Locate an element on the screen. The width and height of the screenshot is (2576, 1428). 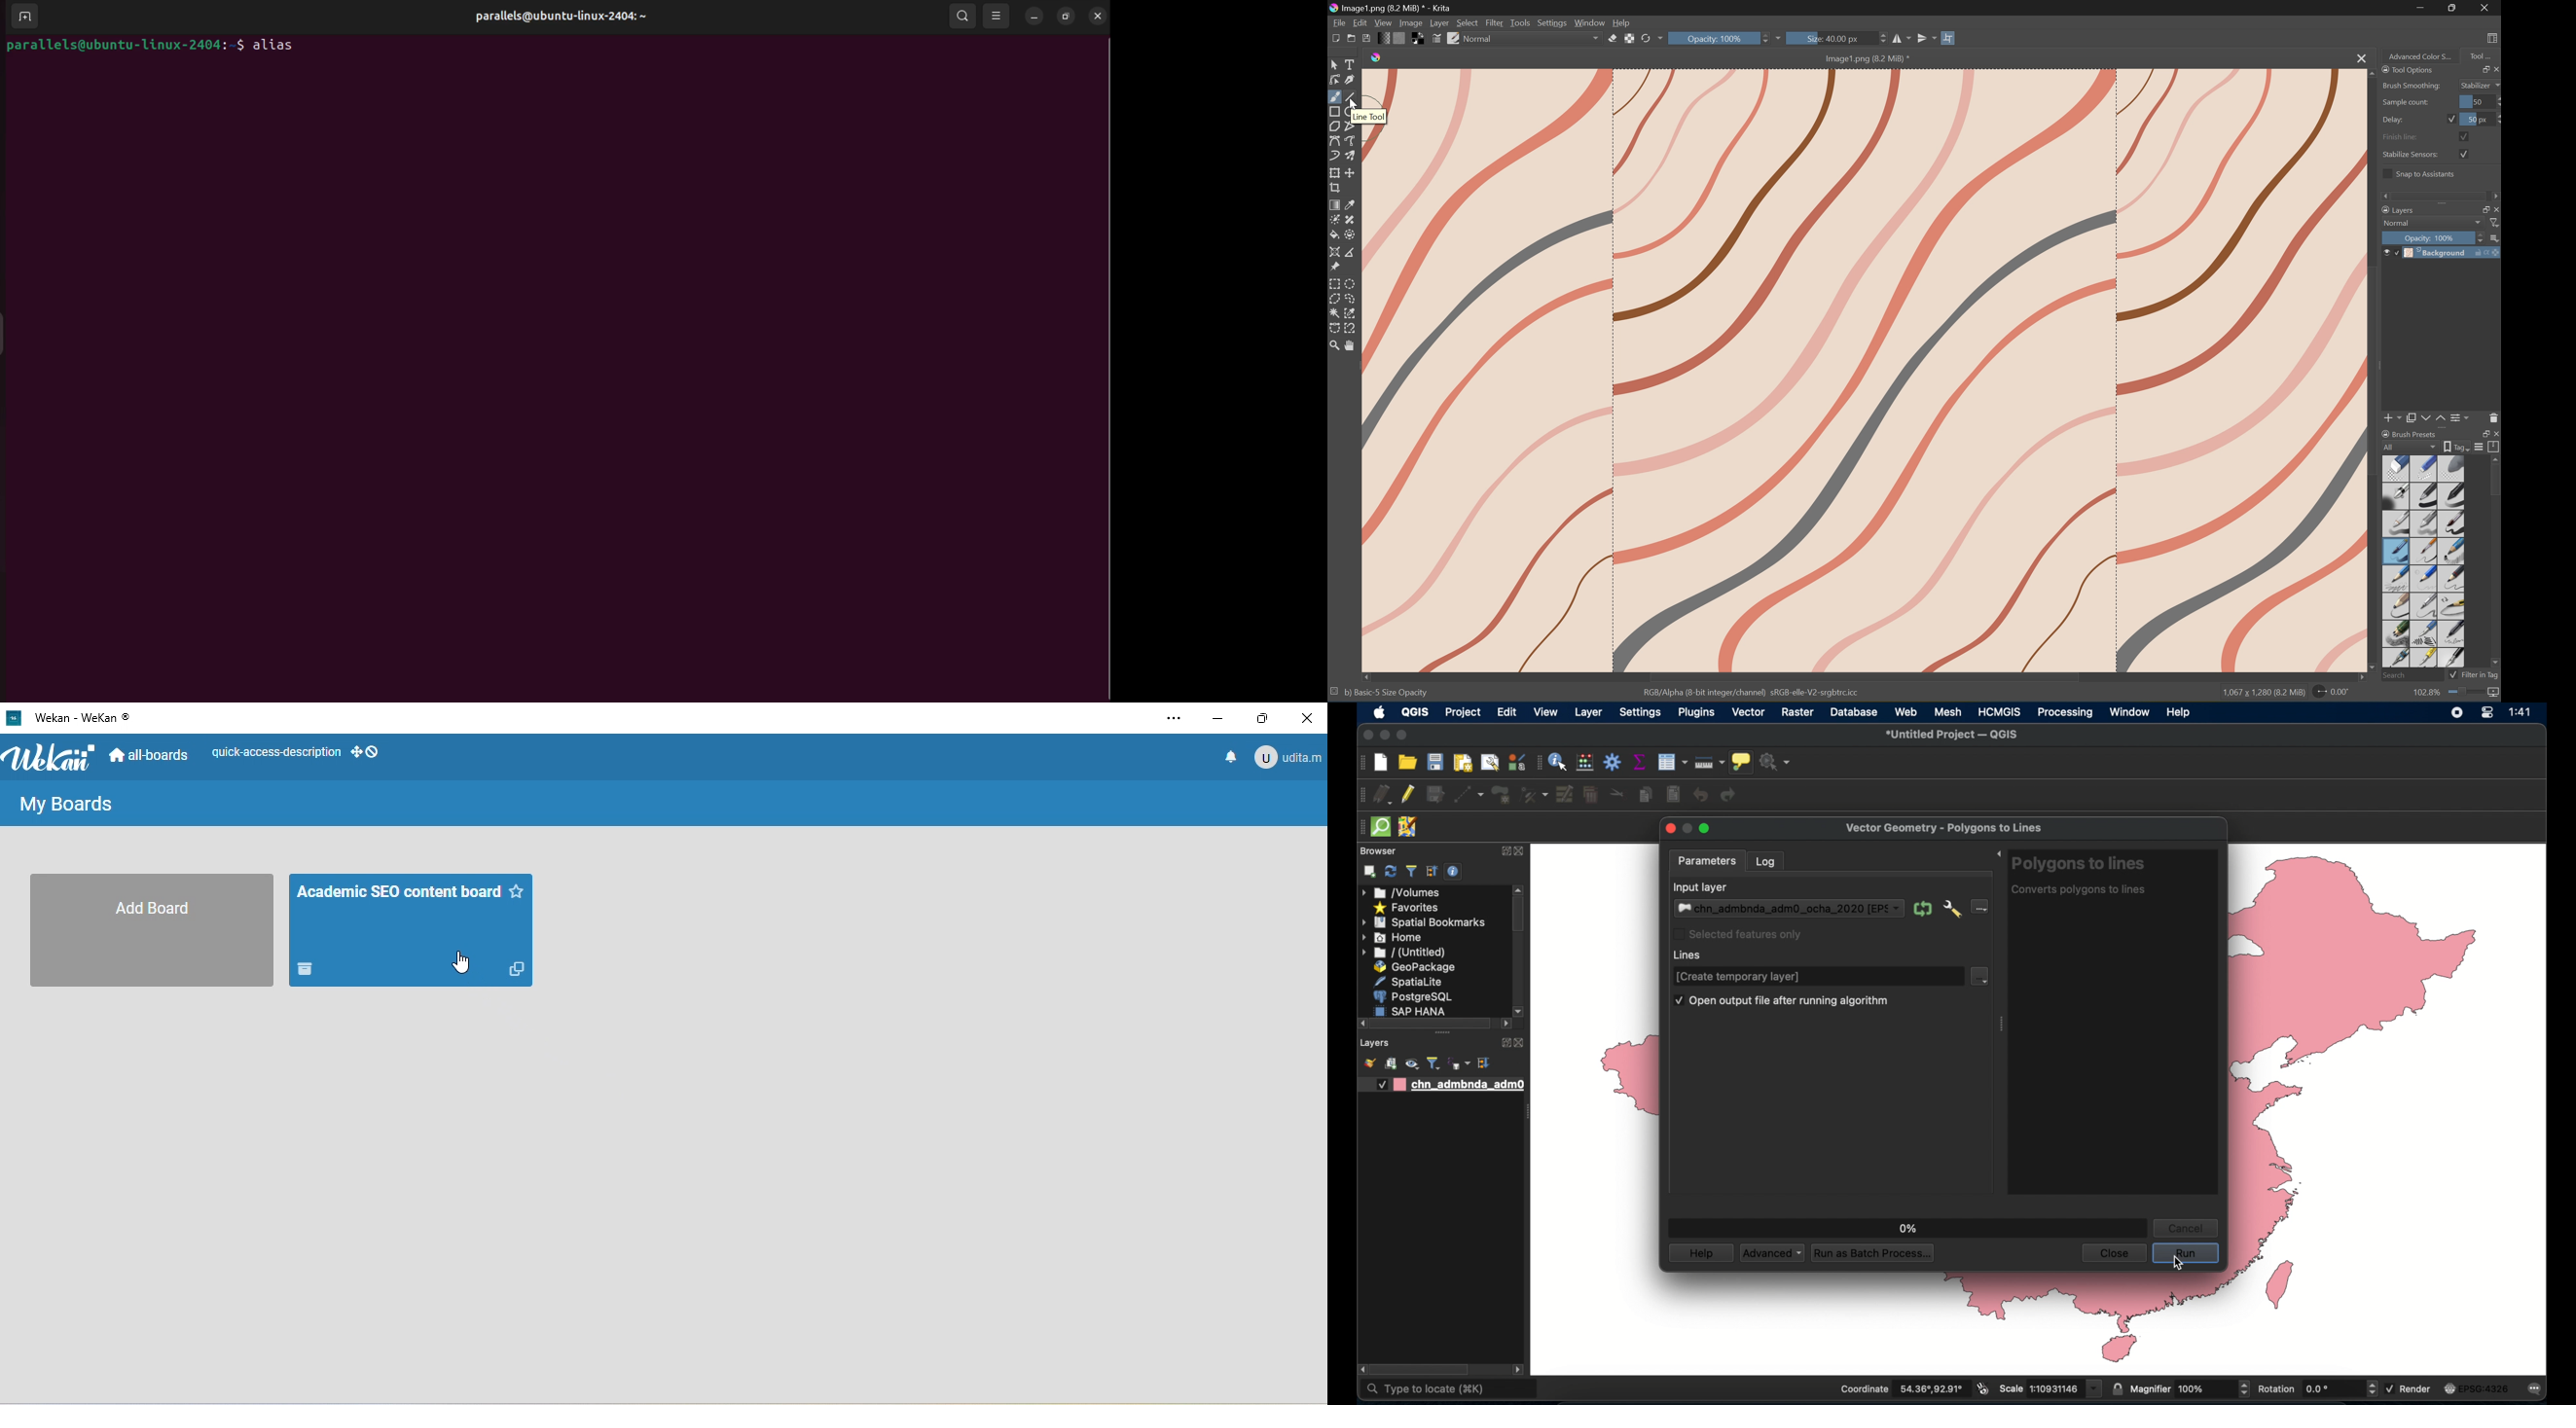
Restore Down is located at coordinates (2455, 7).